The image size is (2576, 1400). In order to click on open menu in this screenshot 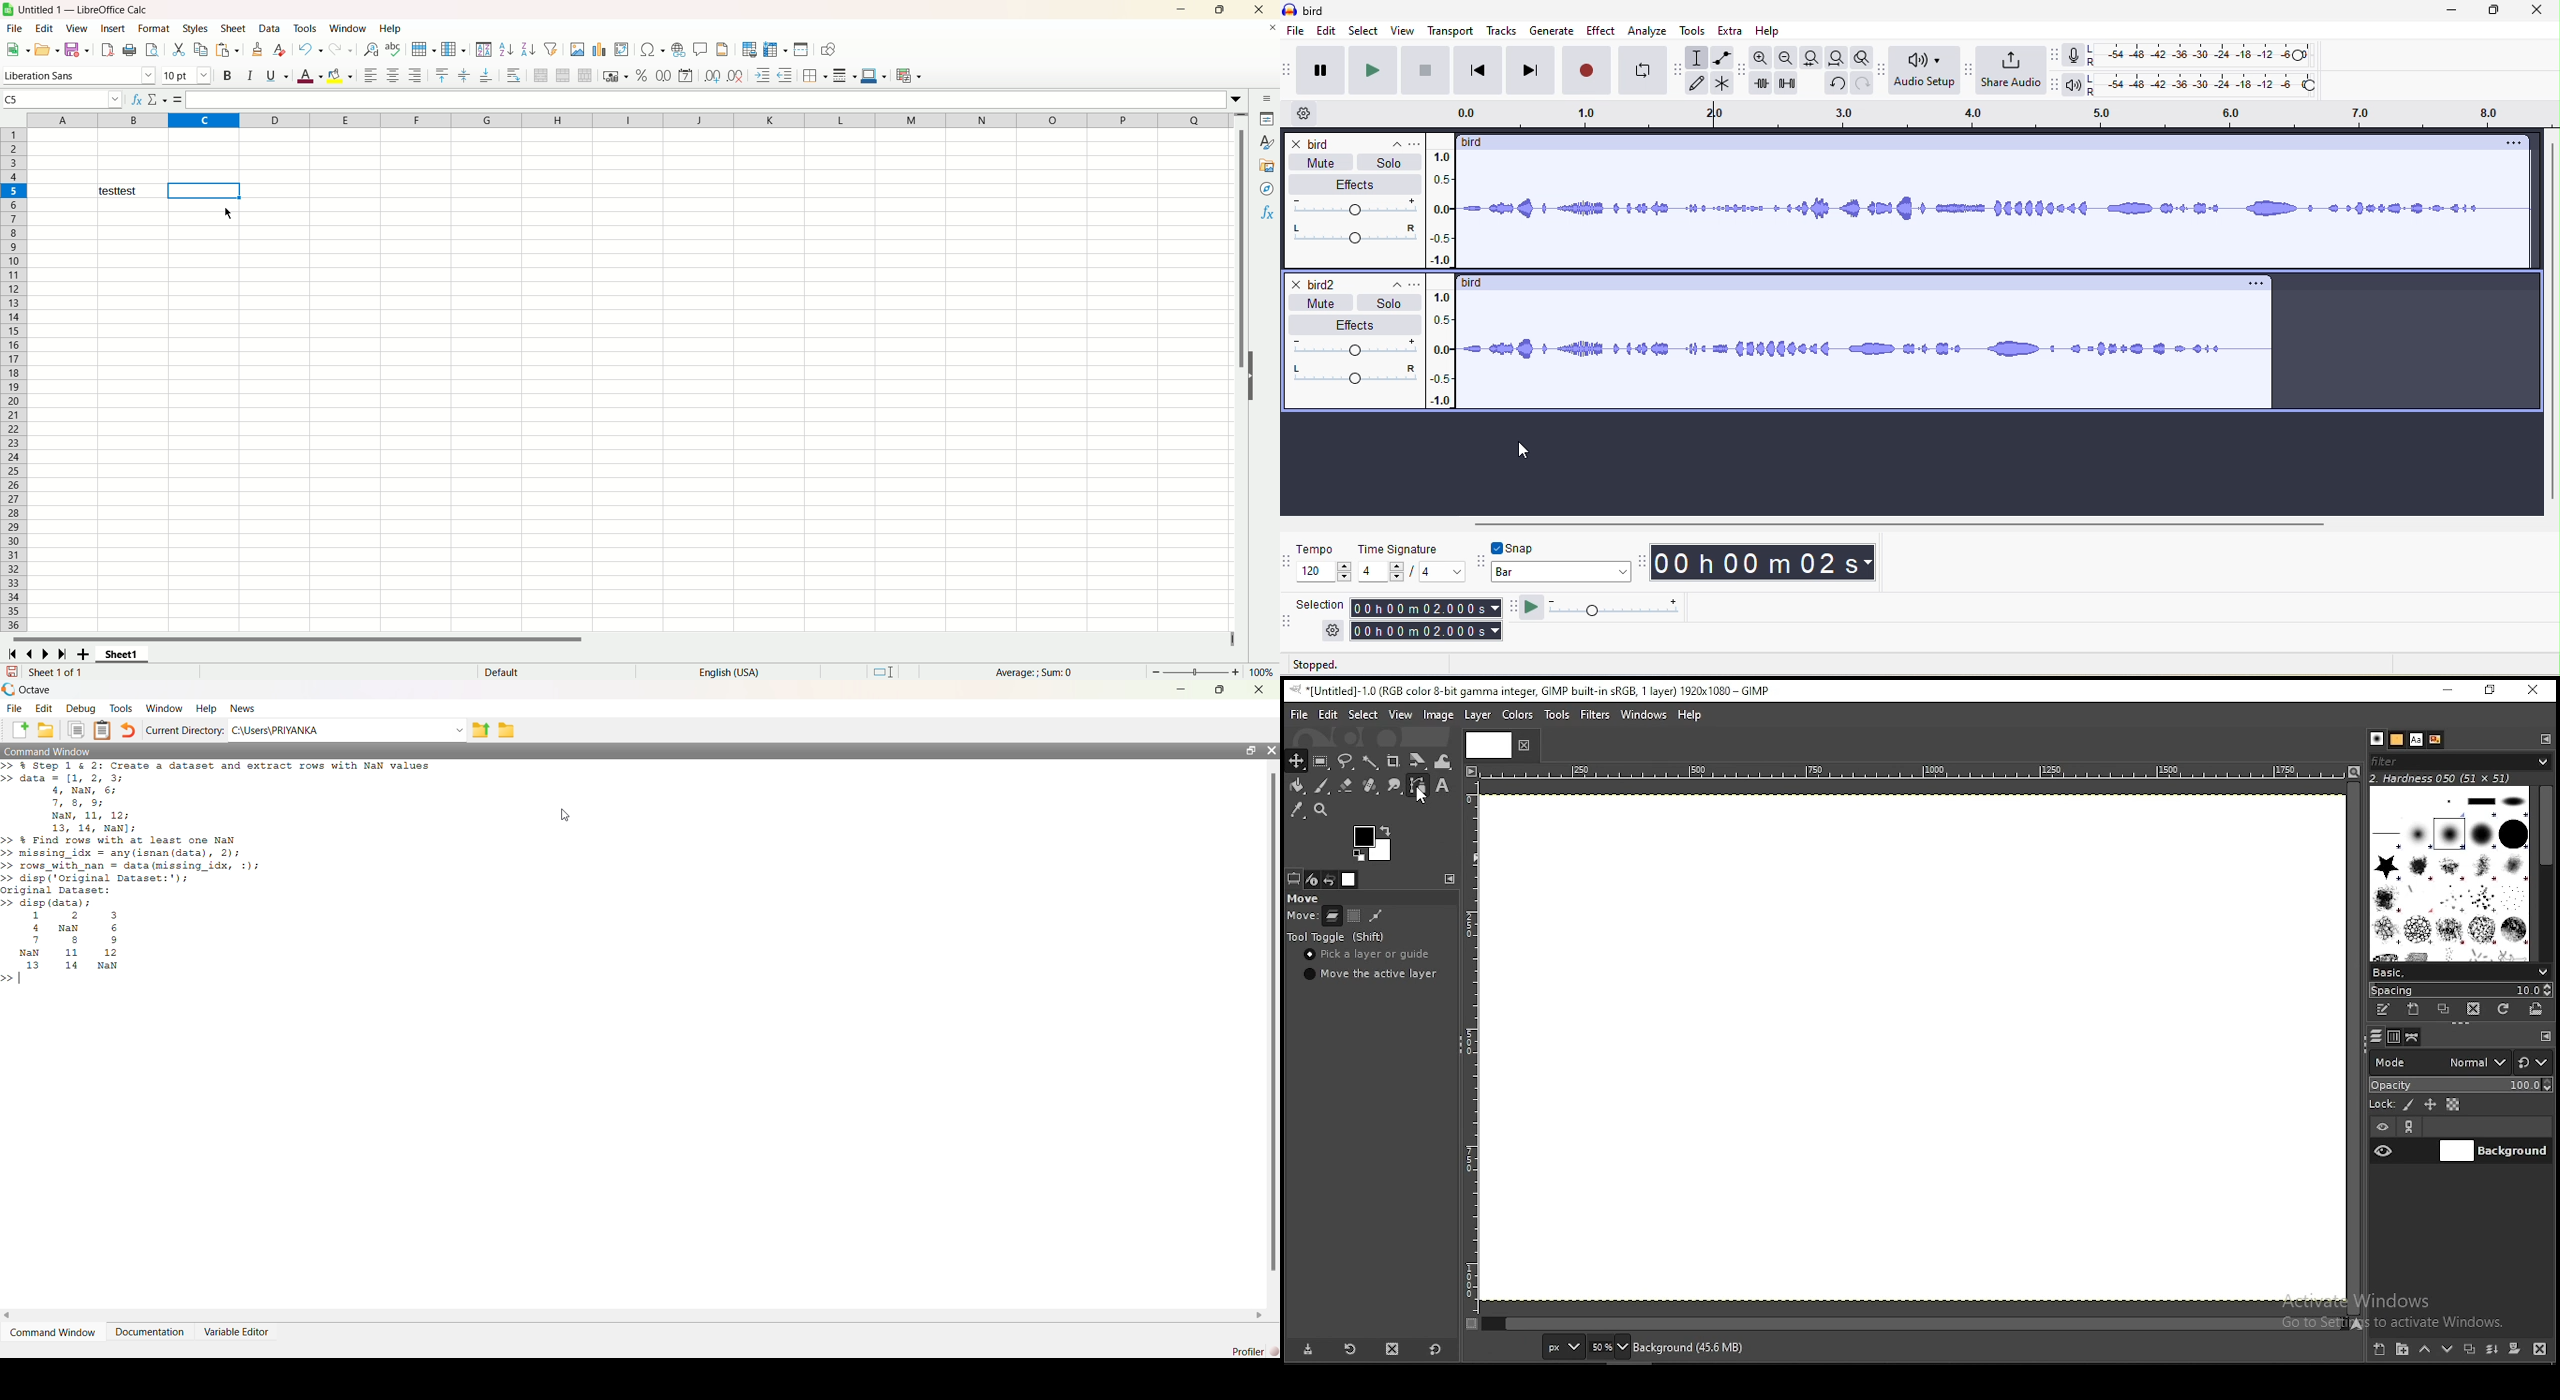, I will do `click(2261, 281)`.